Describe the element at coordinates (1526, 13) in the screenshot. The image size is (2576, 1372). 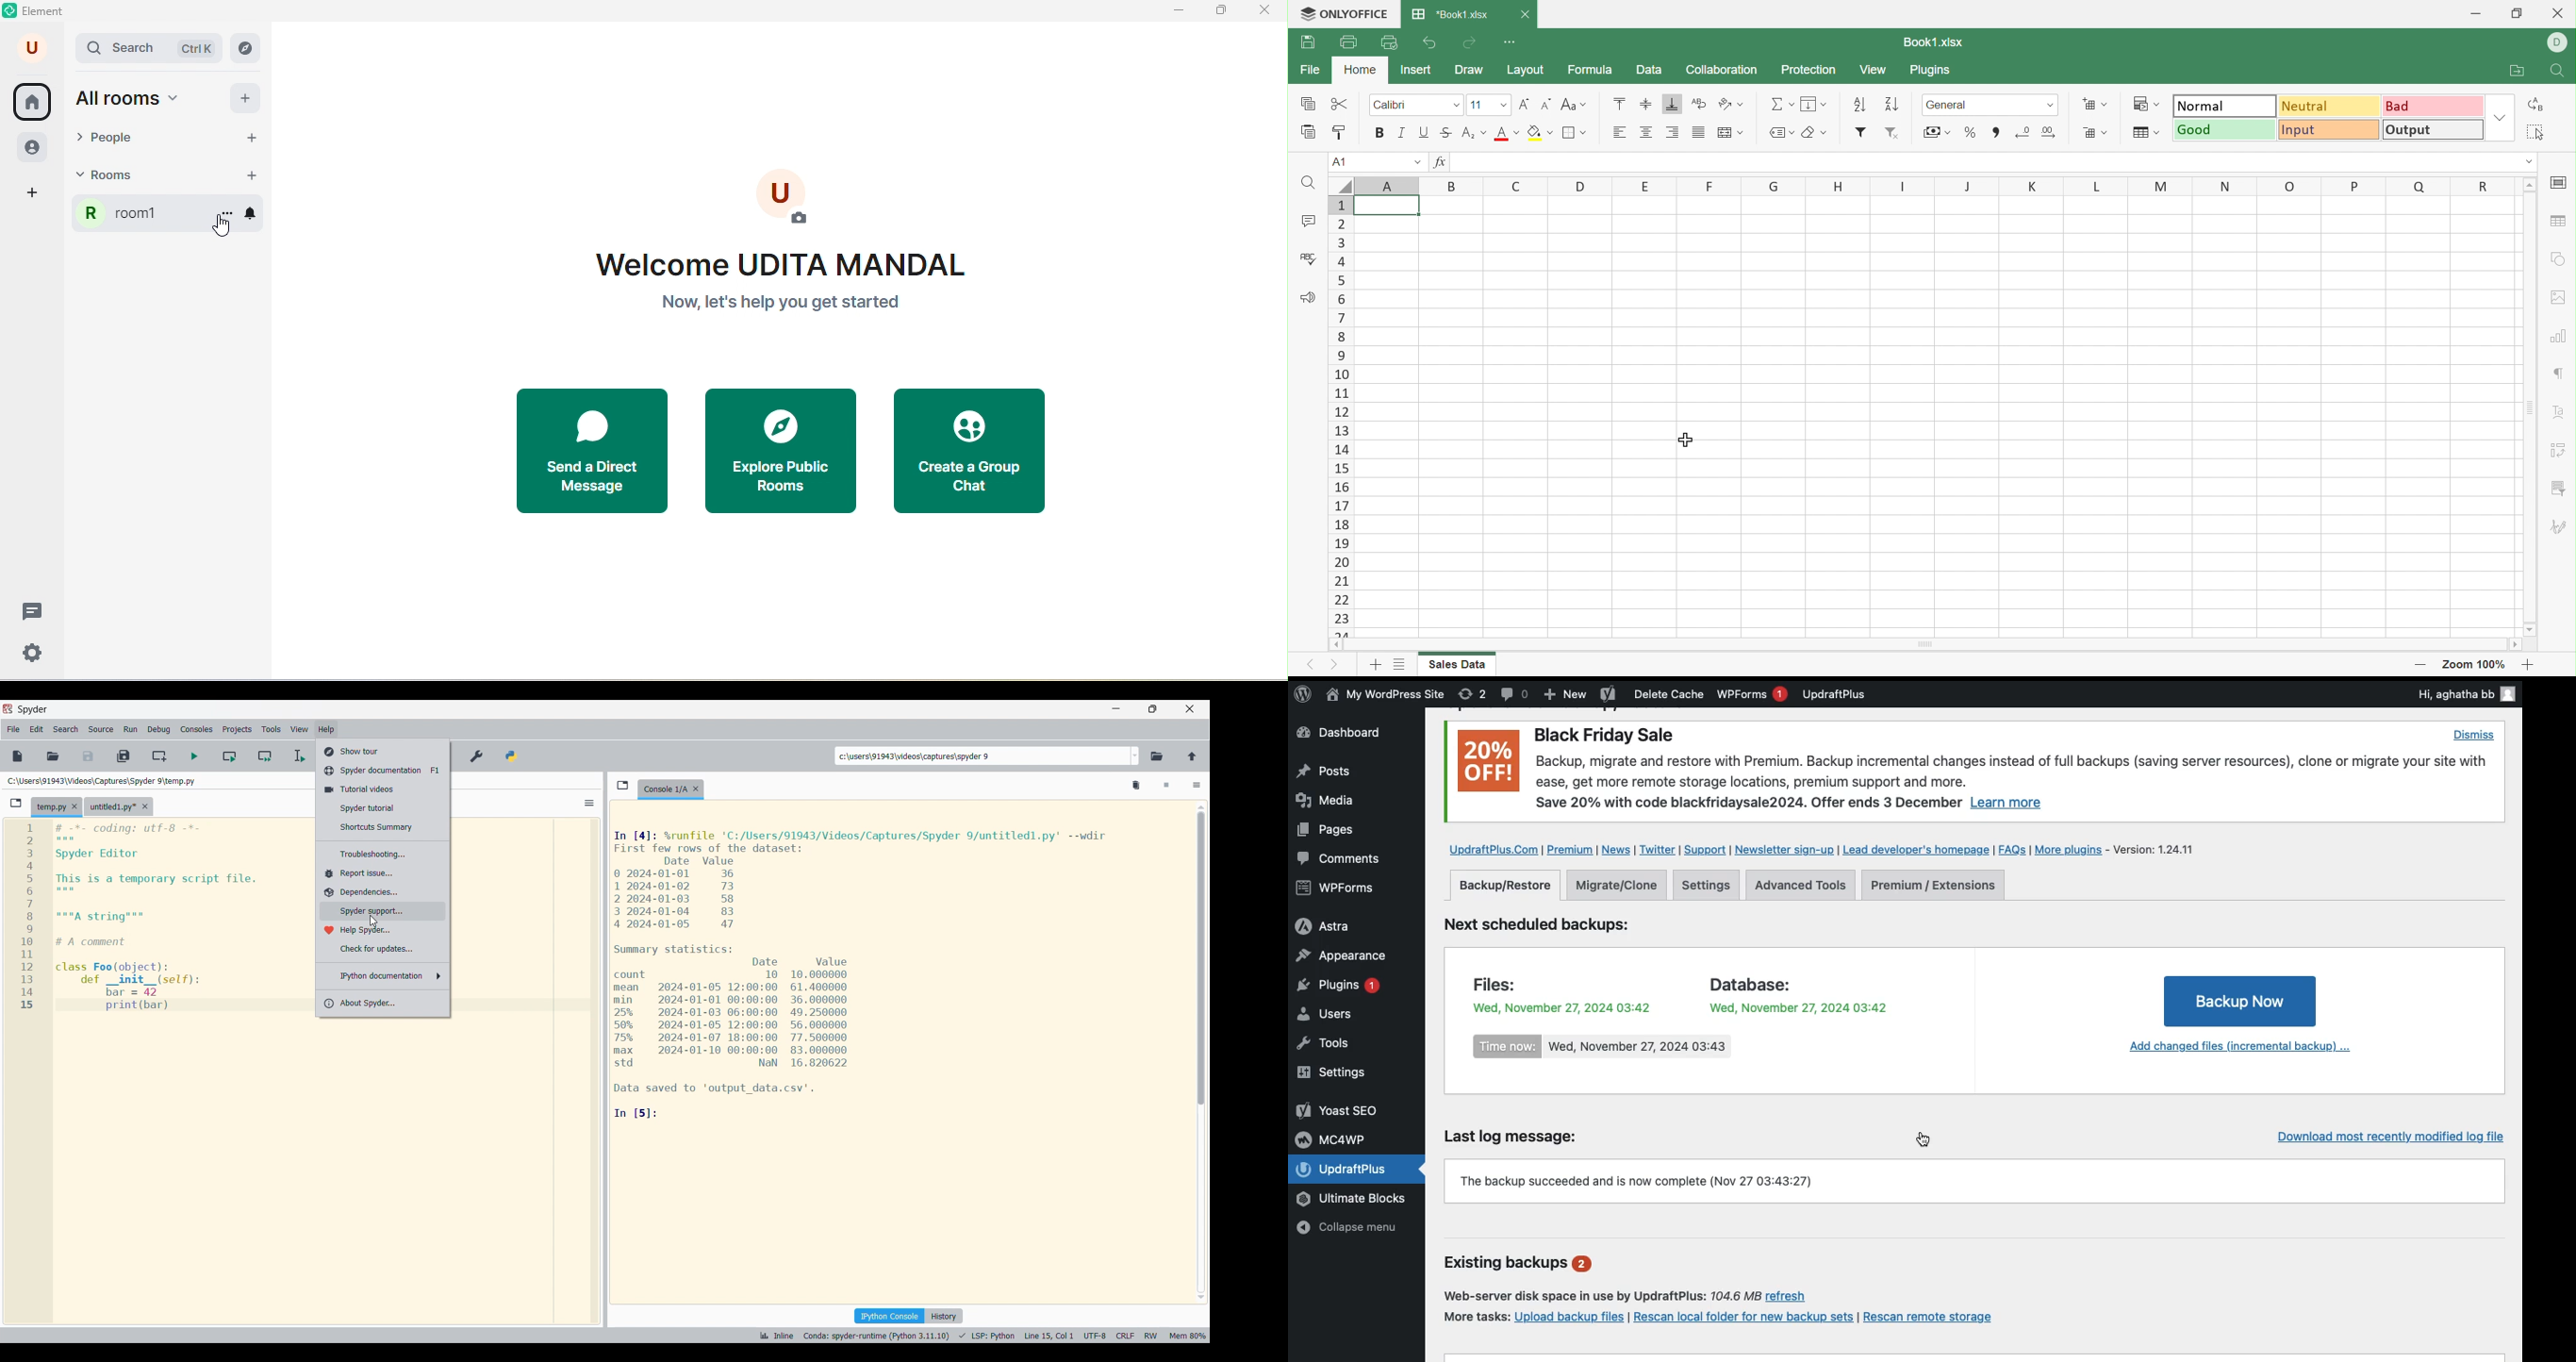
I see `close` at that location.